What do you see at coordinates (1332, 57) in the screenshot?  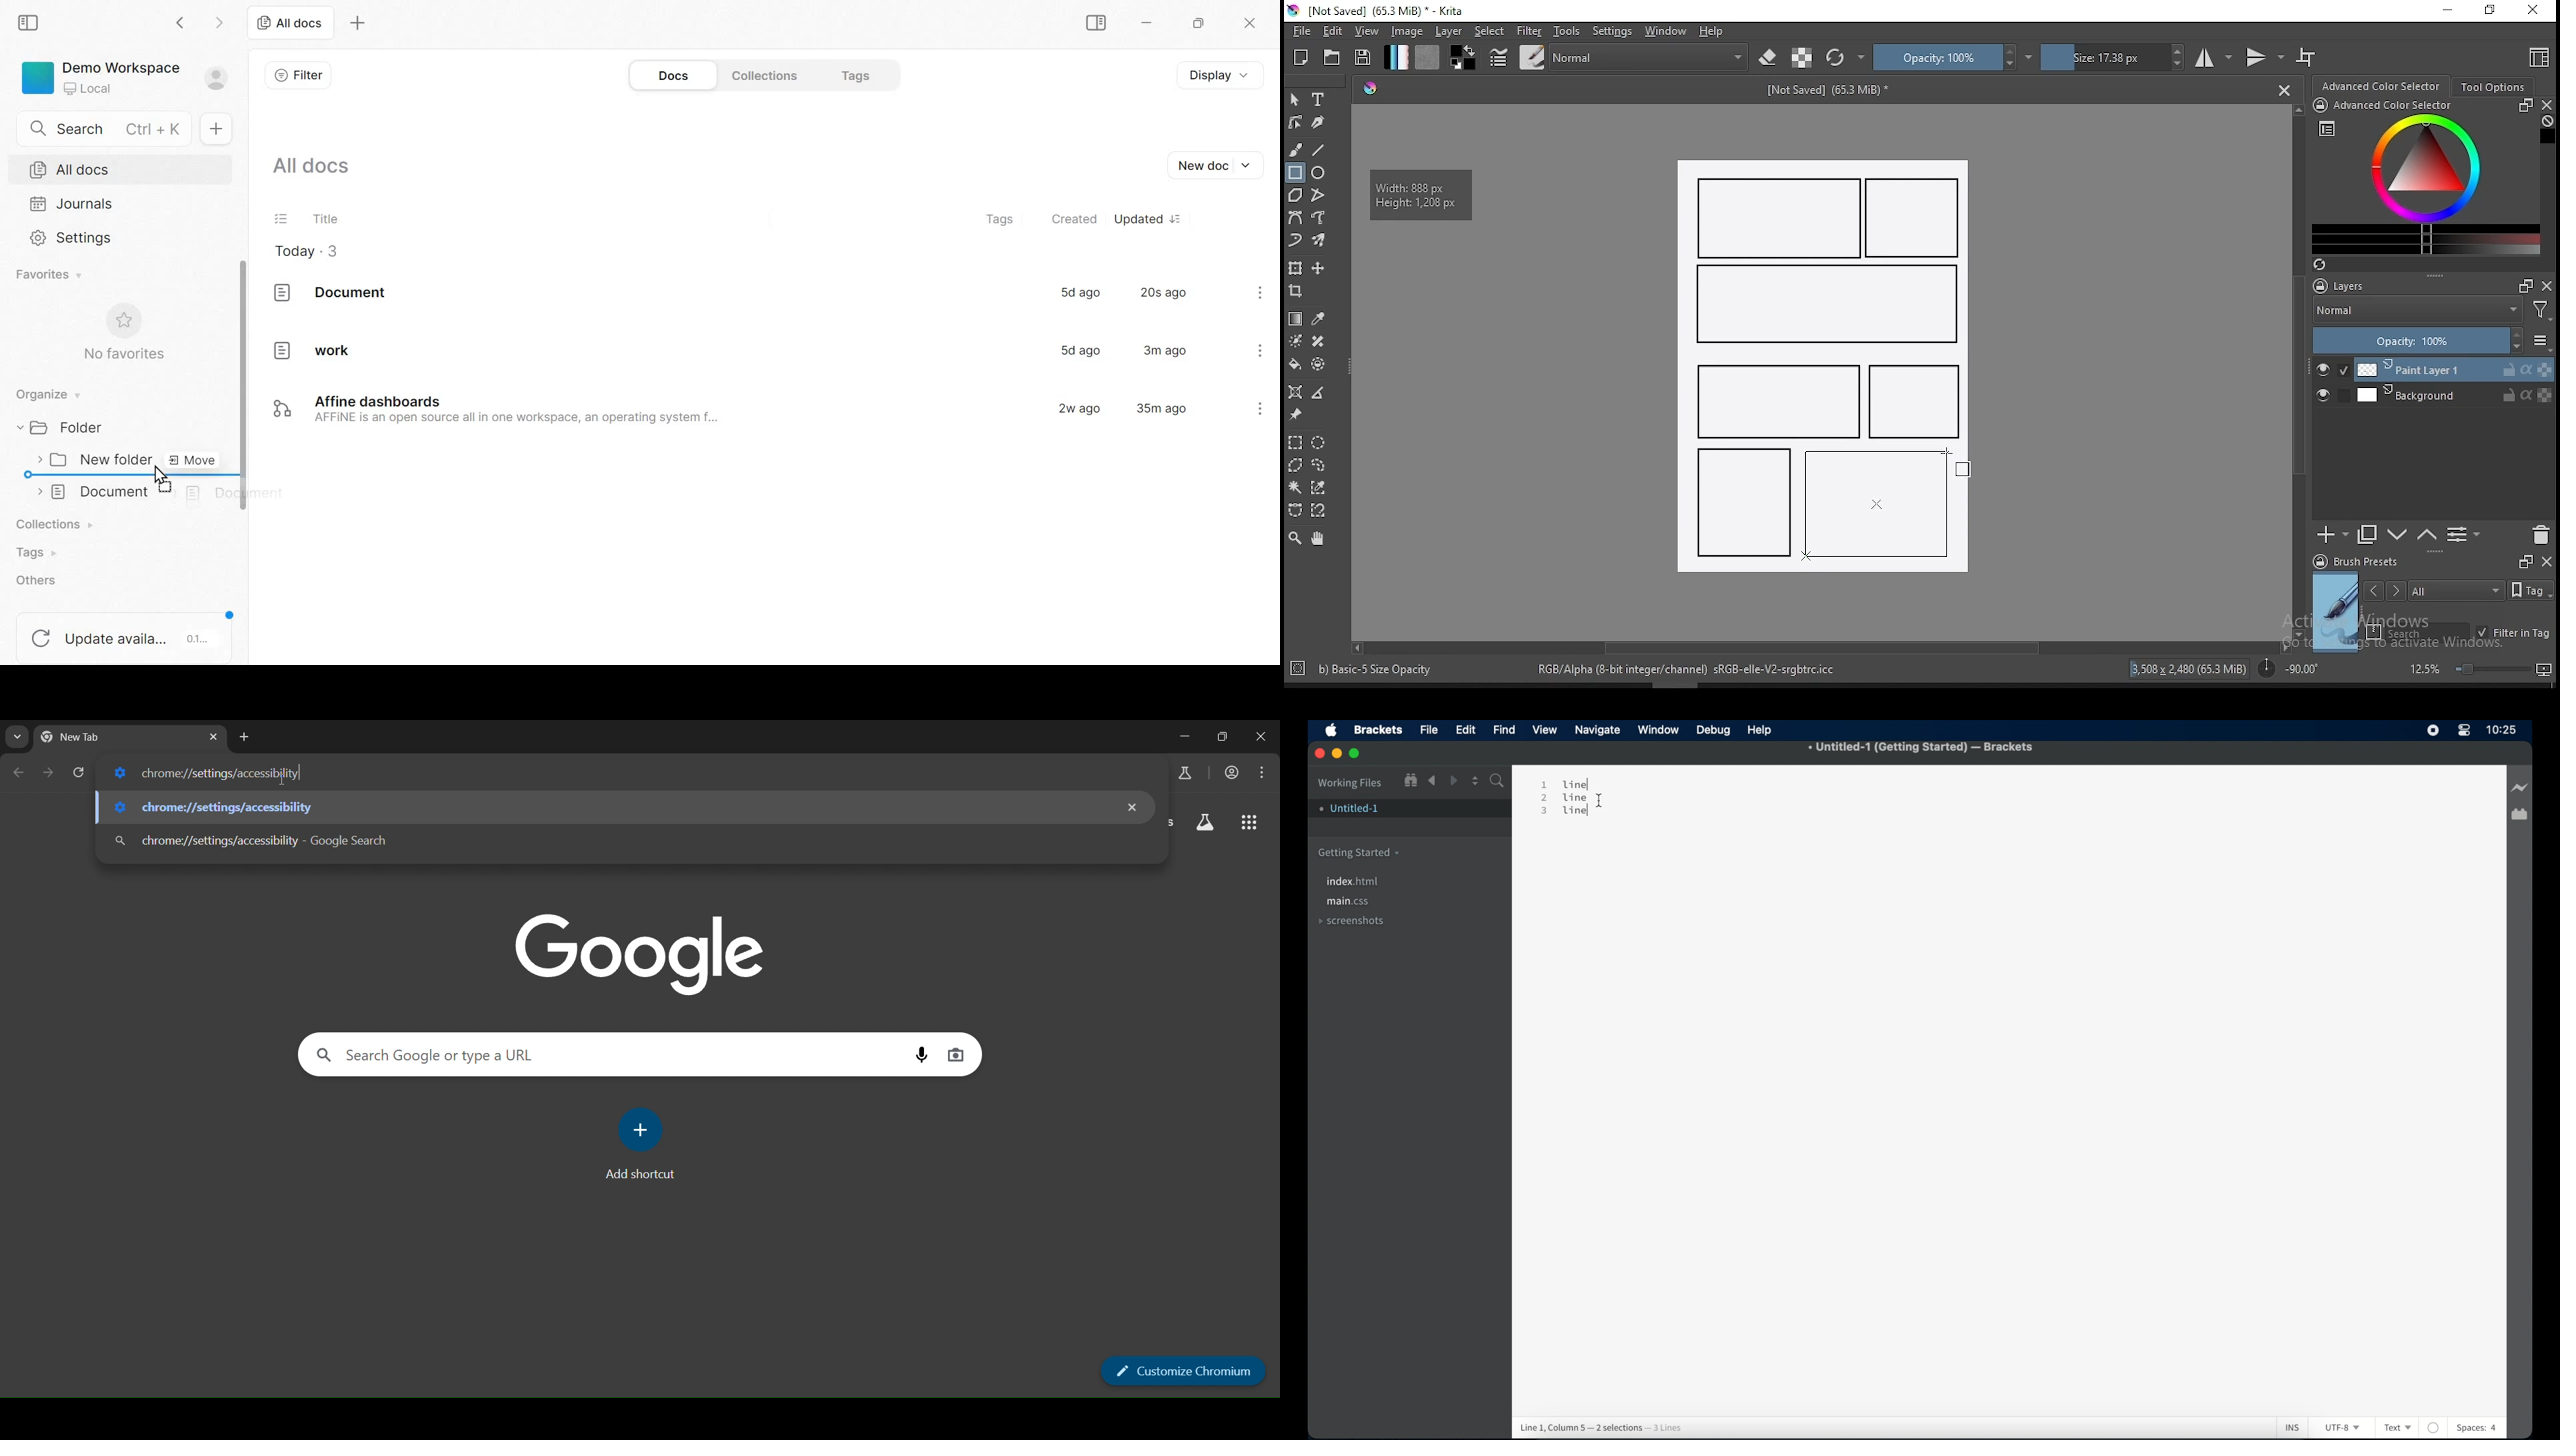 I see `open` at bounding box center [1332, 57].